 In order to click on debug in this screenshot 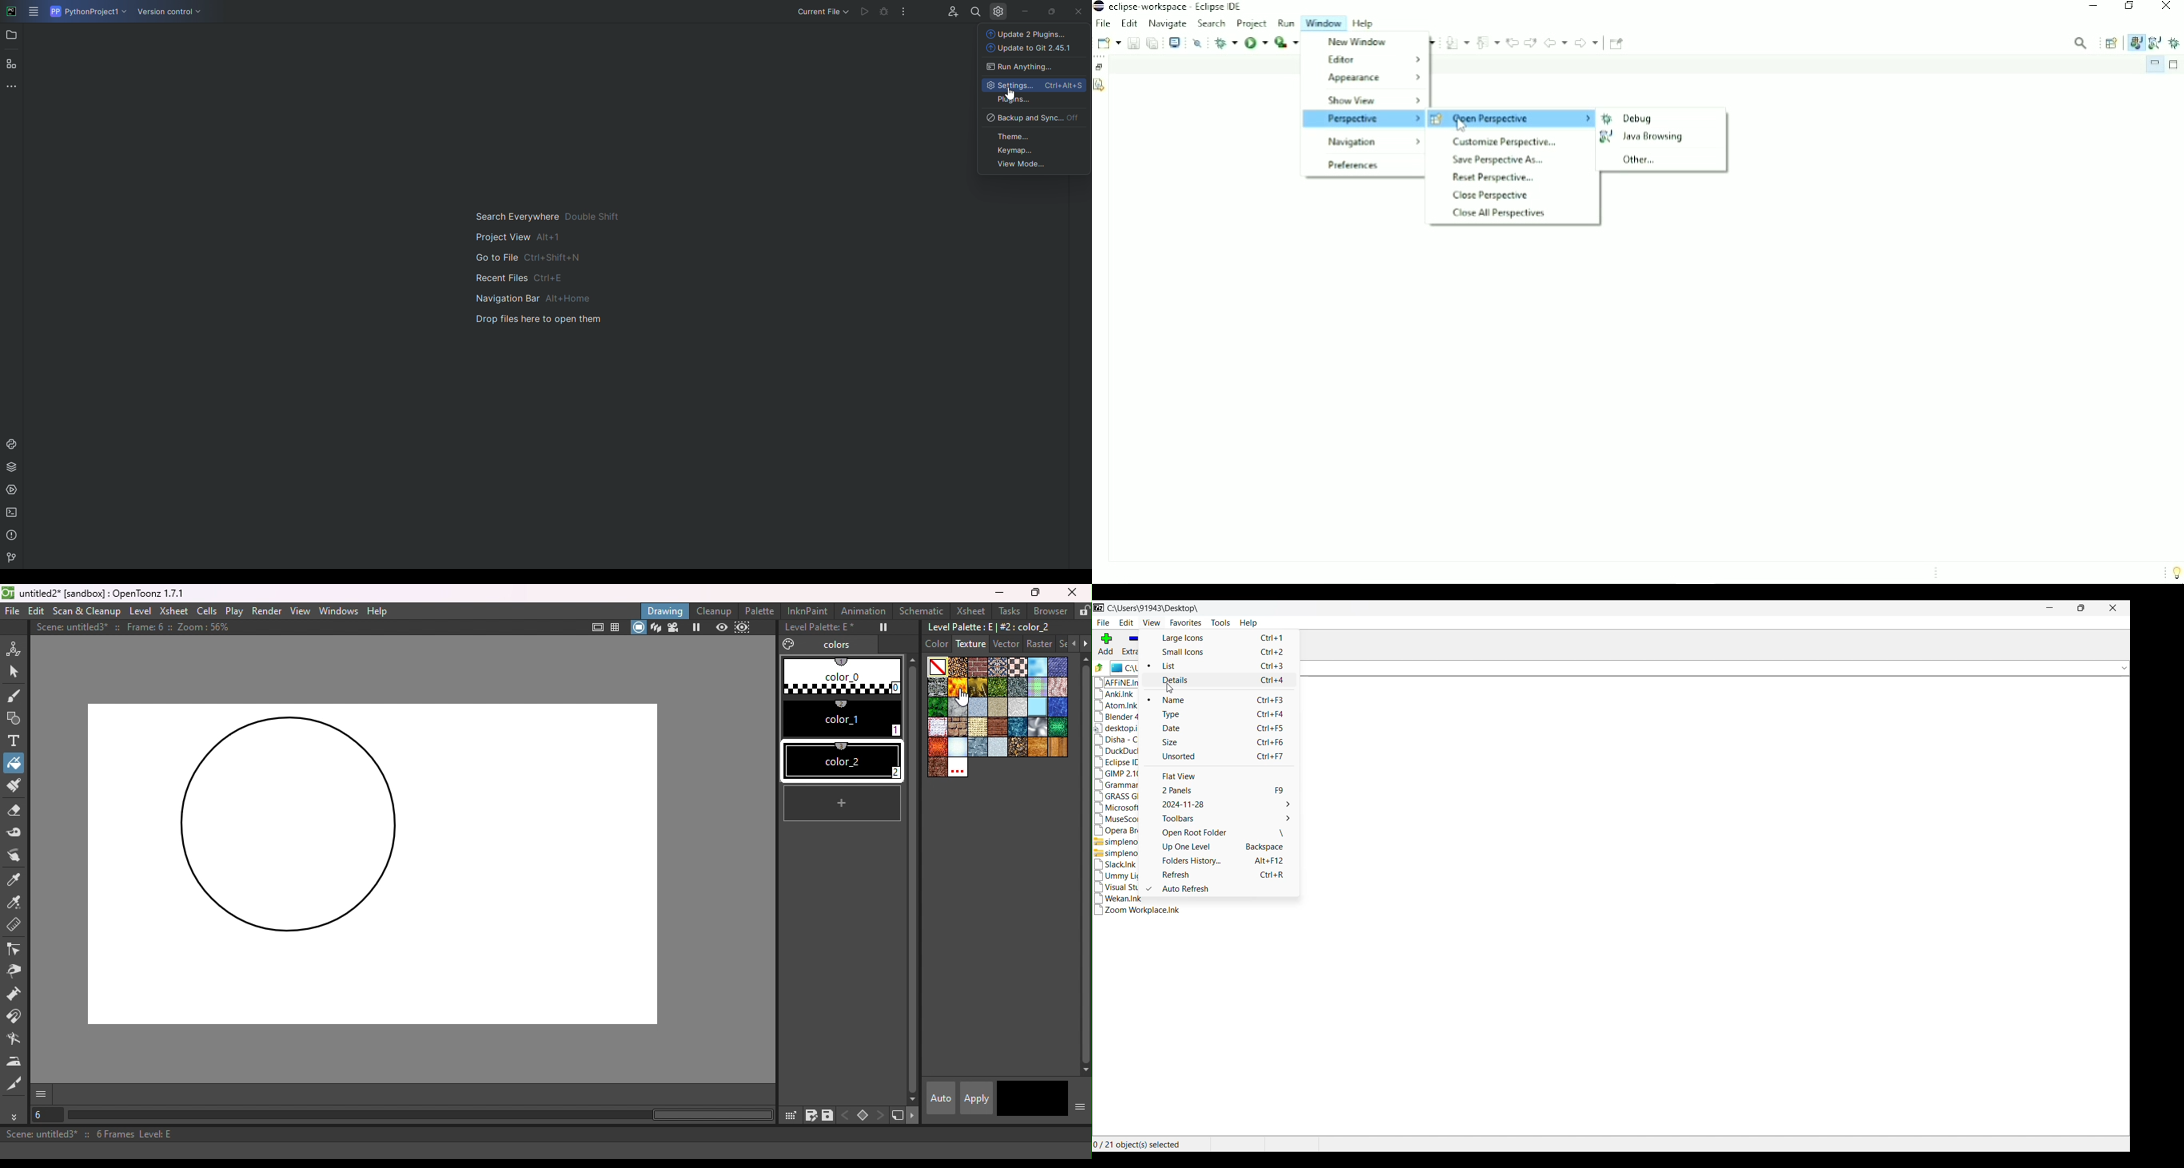, I will do `click(886, 13)`.